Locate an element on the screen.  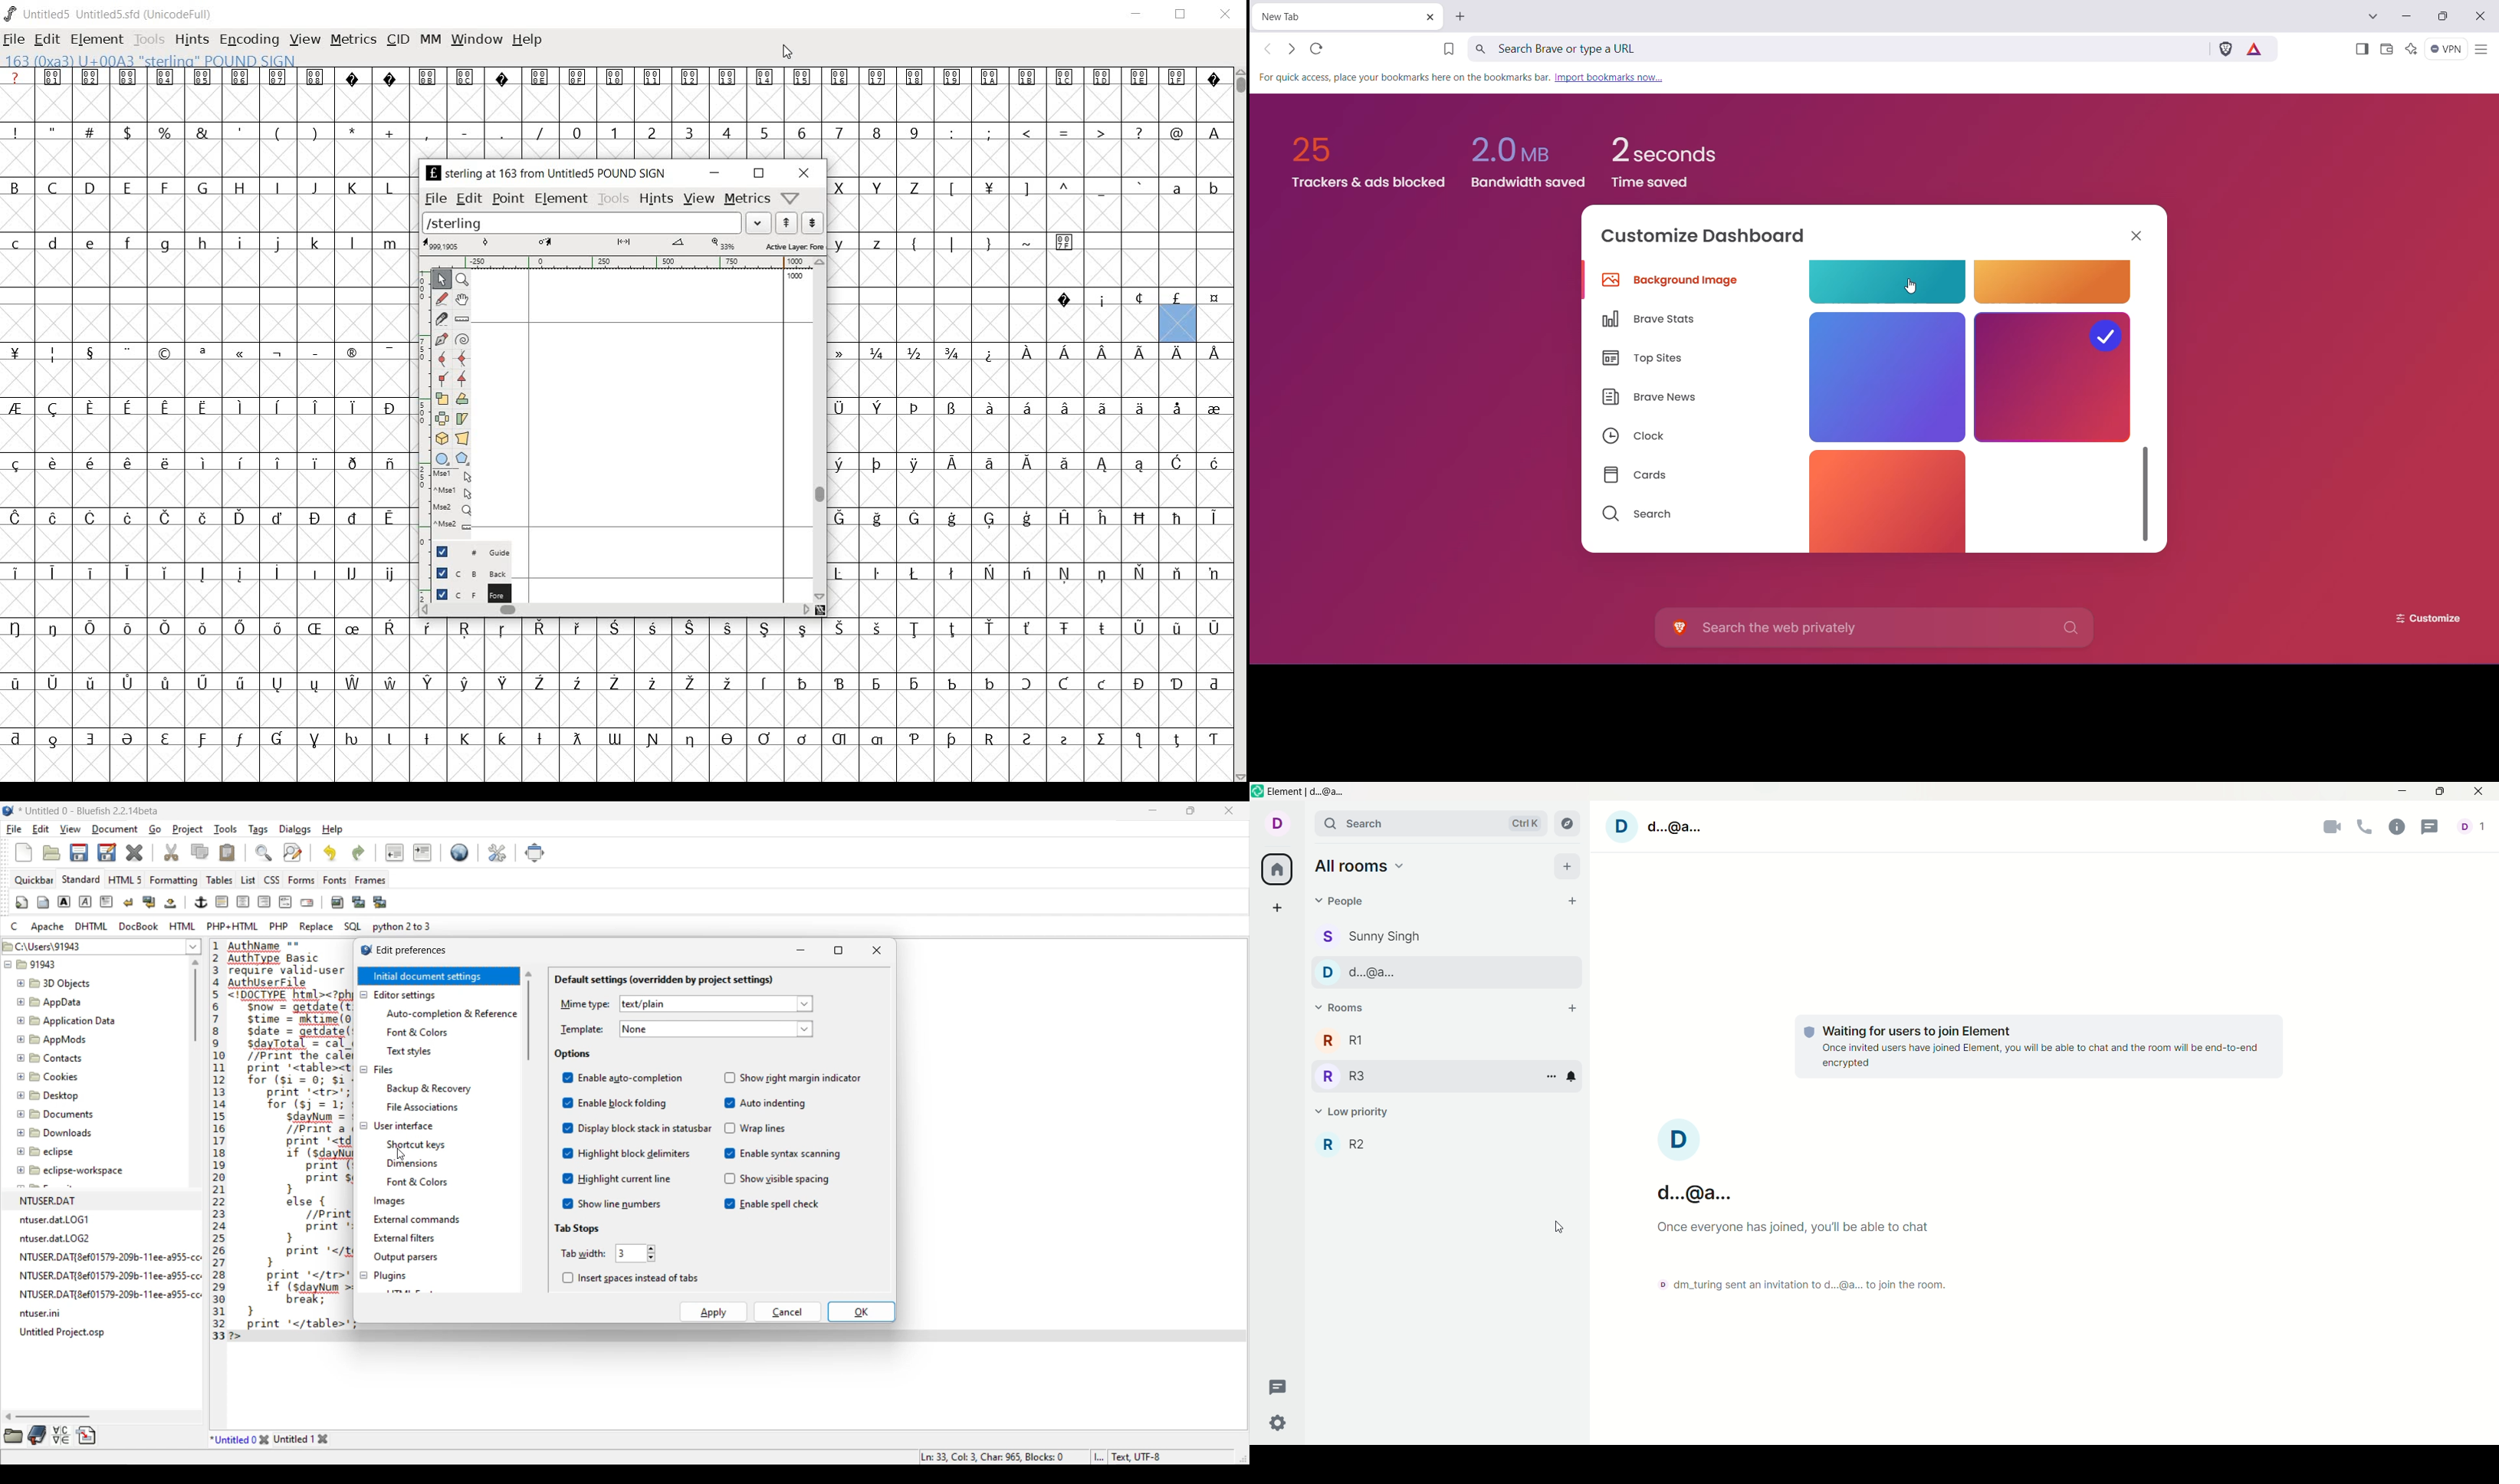
Symbol is located at coordinates (992, 78).